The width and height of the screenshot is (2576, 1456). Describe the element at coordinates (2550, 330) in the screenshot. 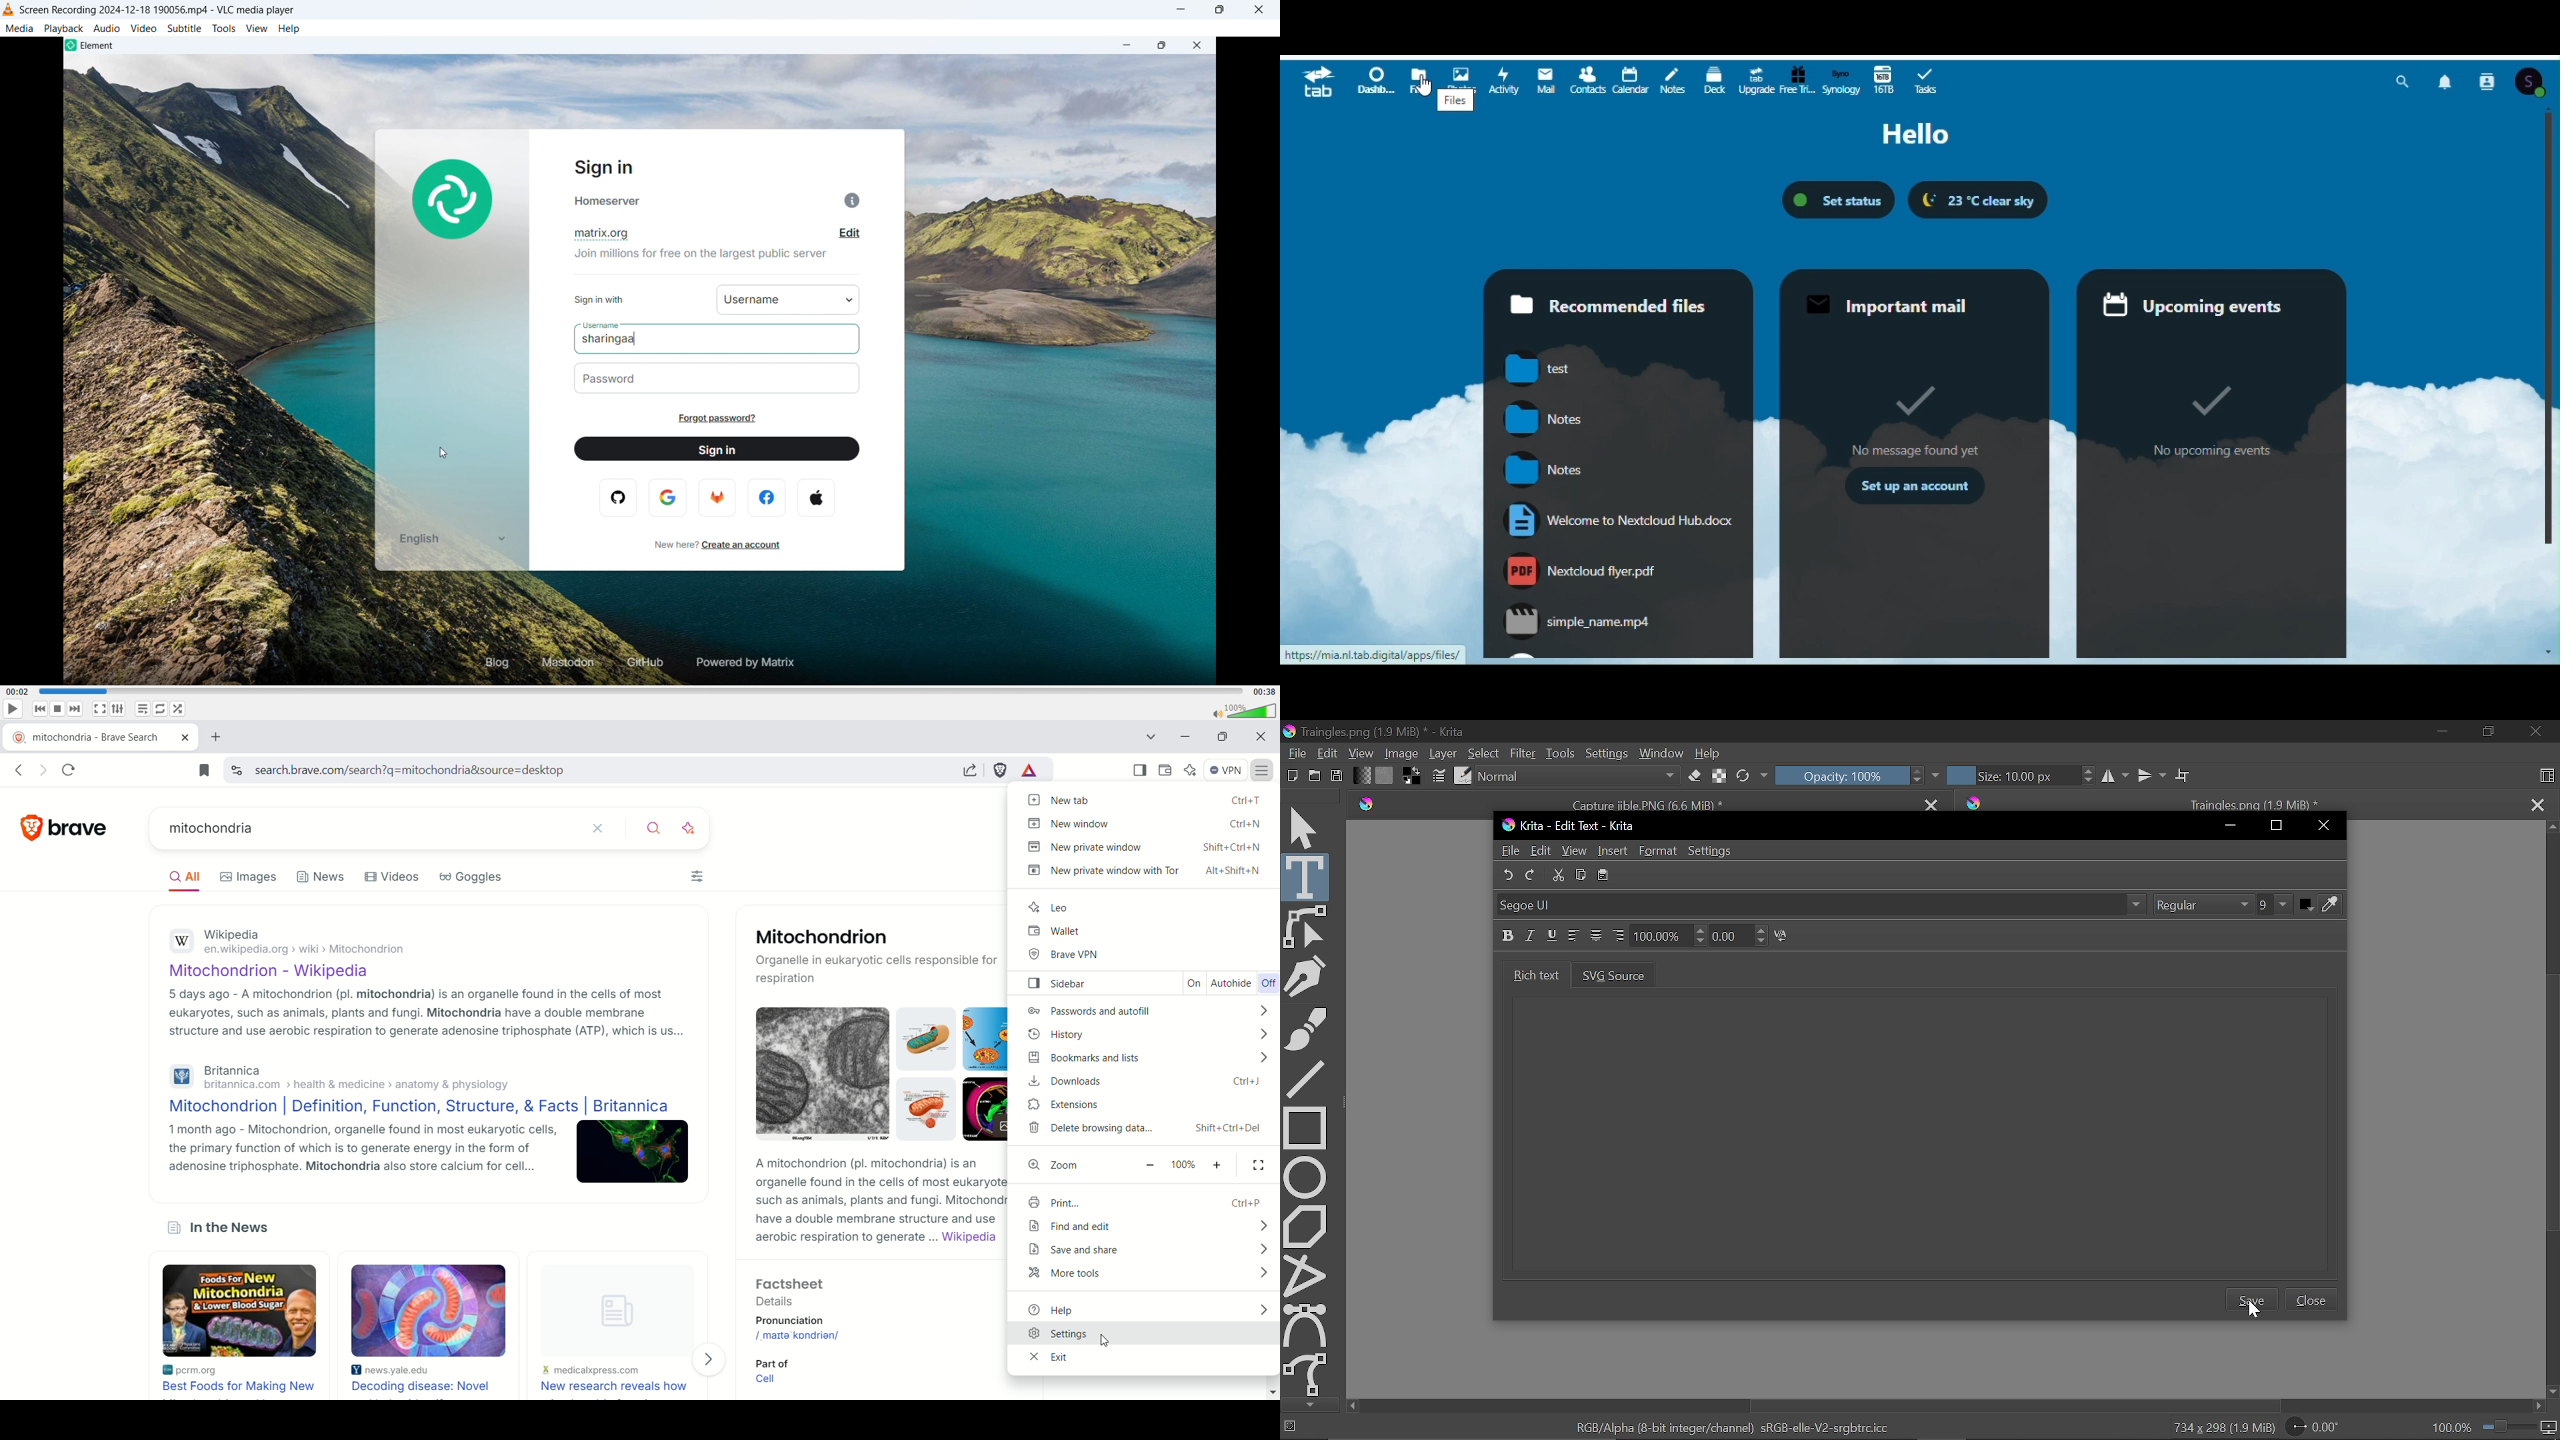

I see `Vertical scrollbar` at that location.